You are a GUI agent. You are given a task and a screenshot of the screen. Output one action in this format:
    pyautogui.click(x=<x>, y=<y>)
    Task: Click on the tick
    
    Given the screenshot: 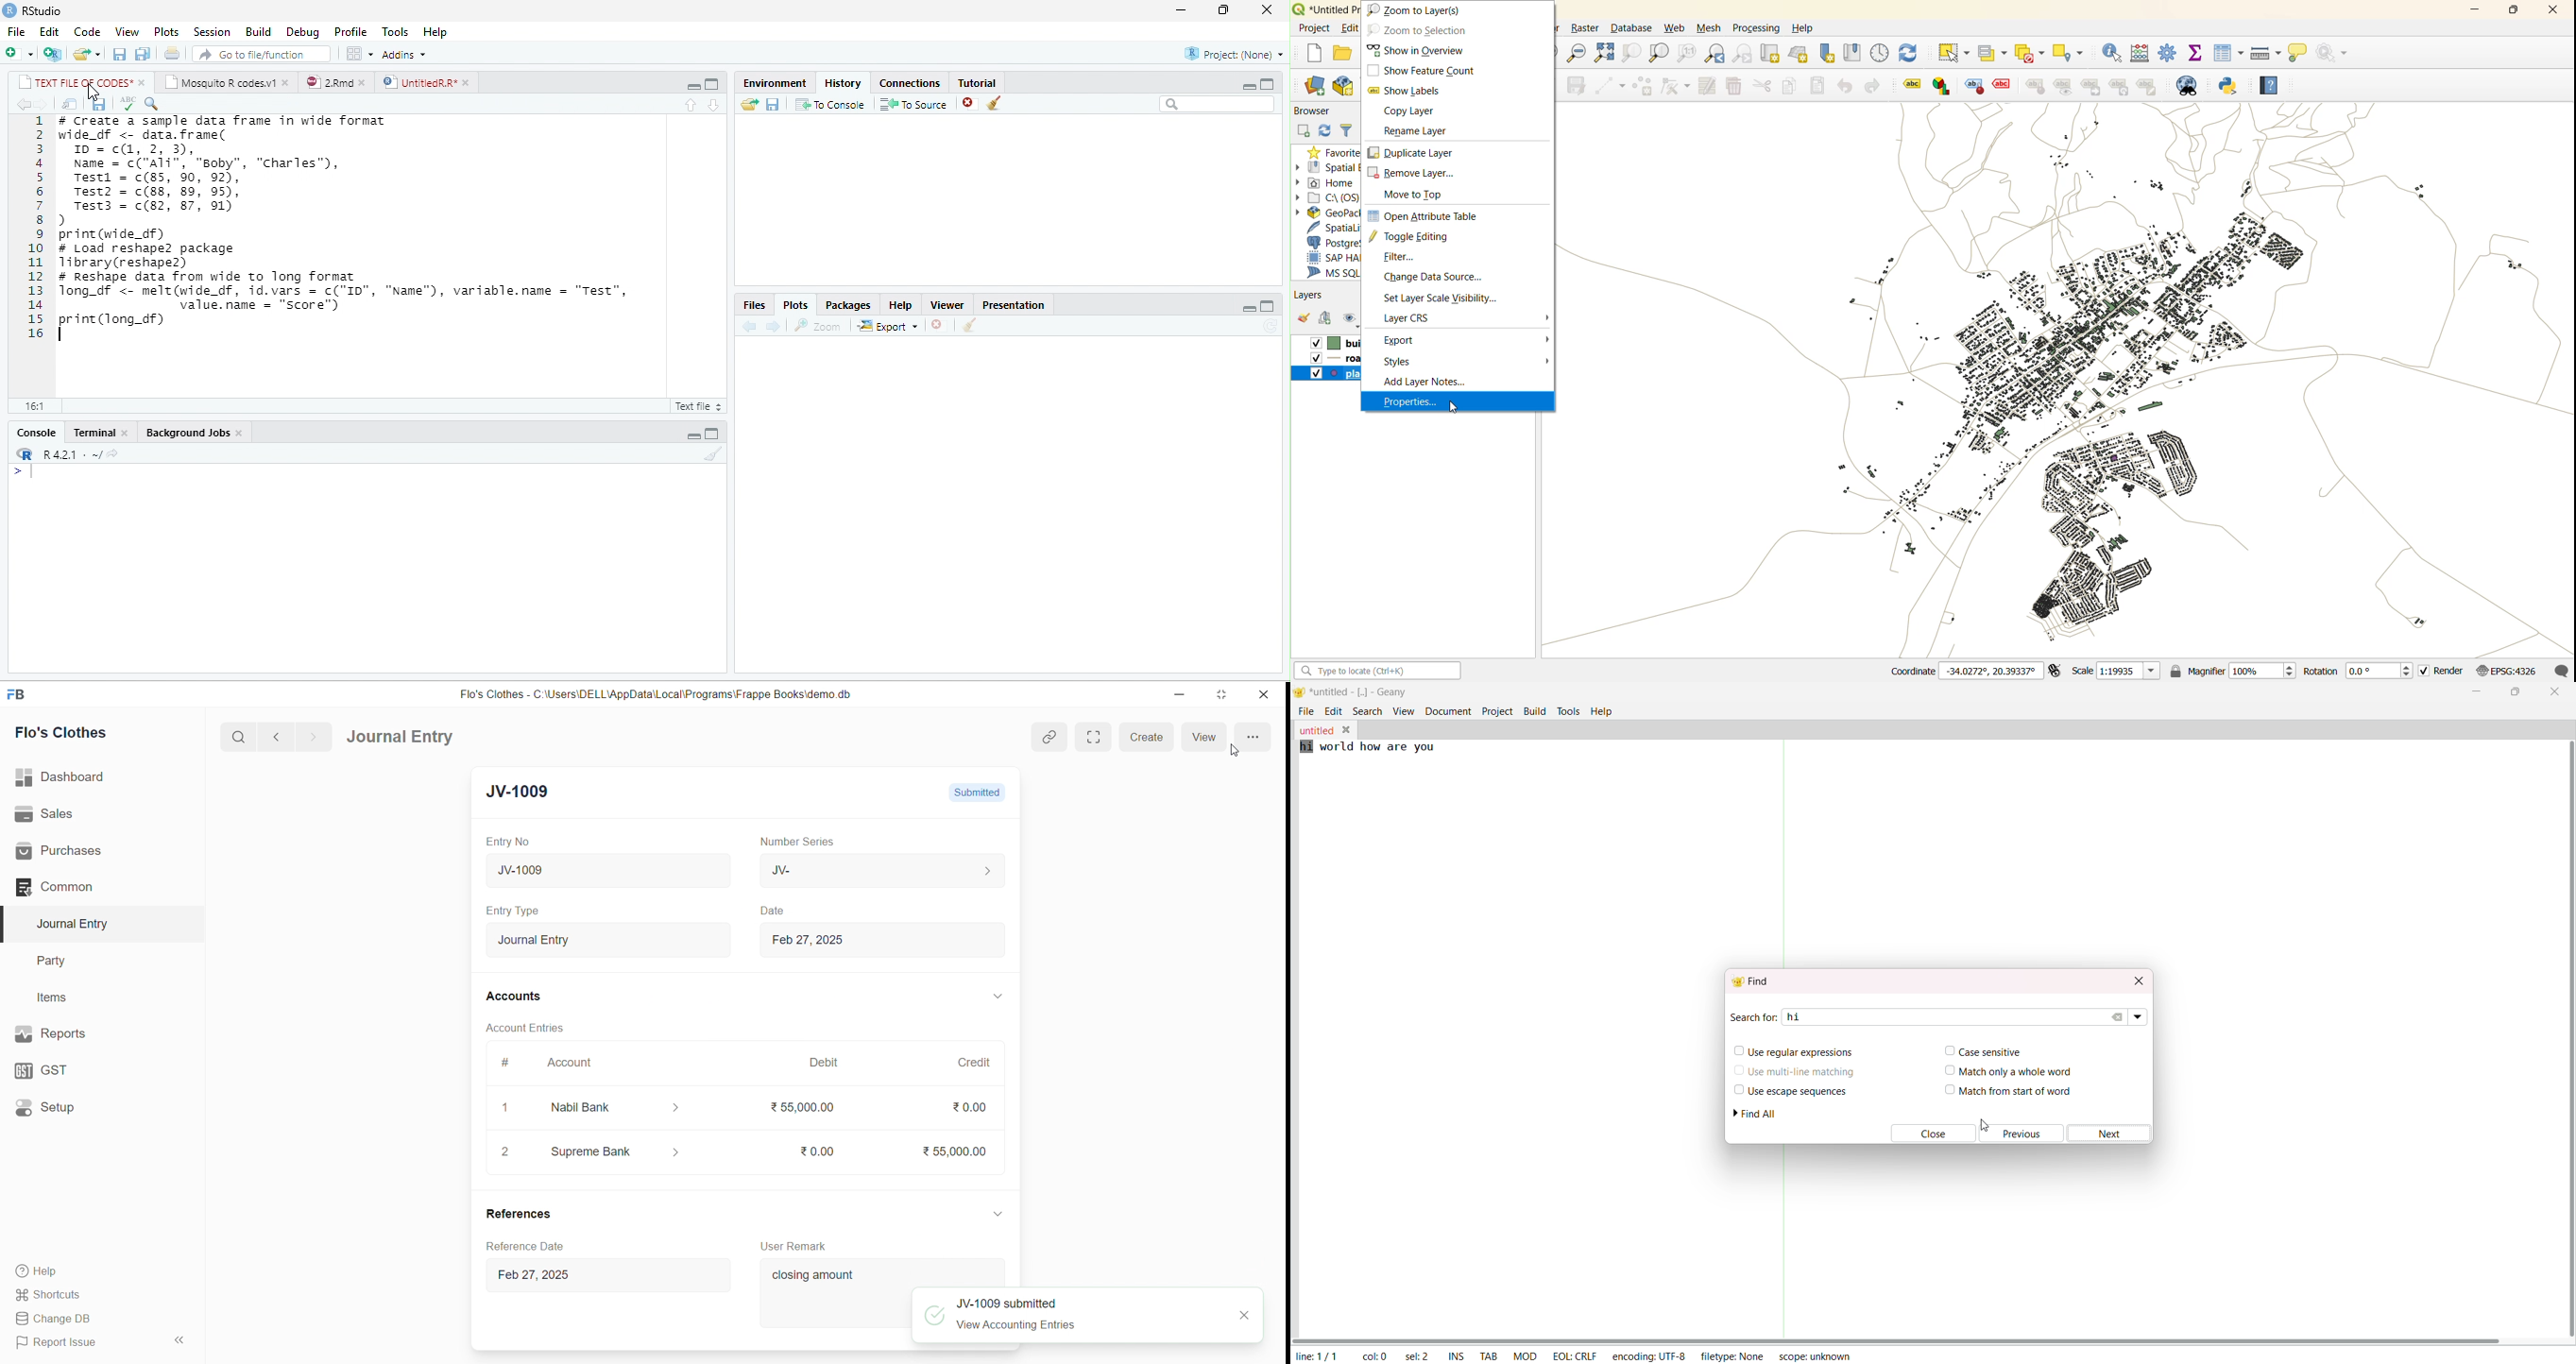 What is the action you would take?
    pyautogui.click(x=931, y=1316)
    